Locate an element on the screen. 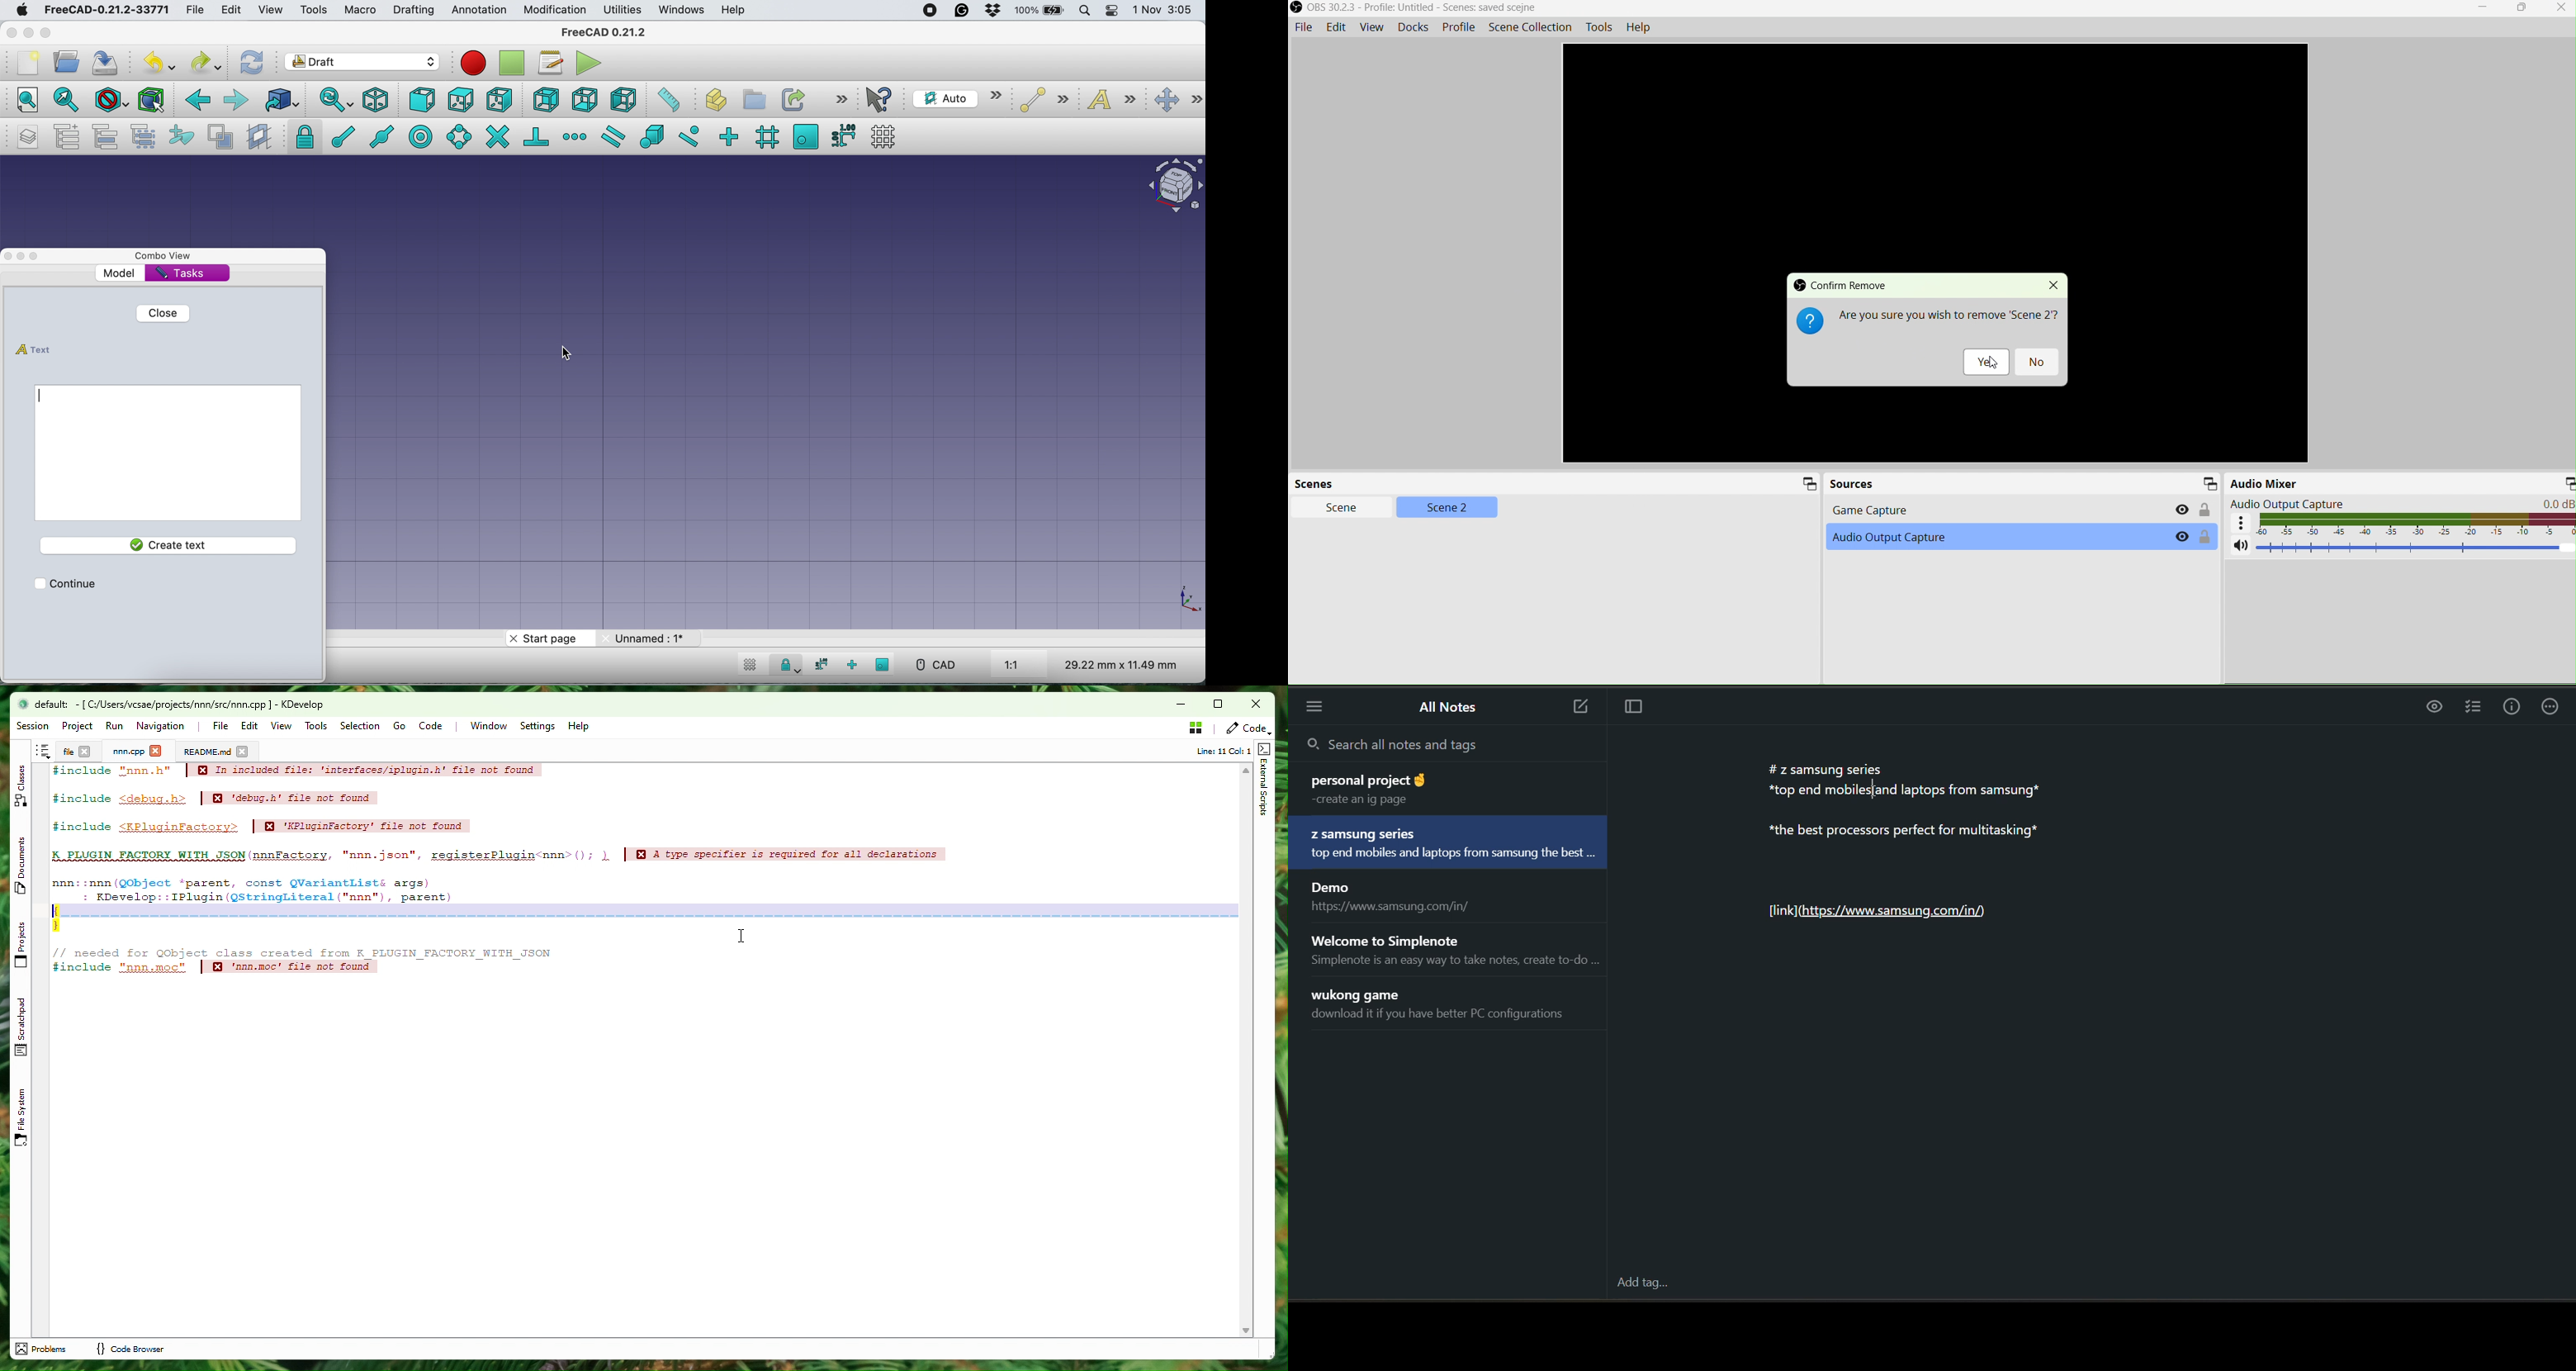 Image resolution: width=2576 pixels, height=1372 pixels. snap near is located at coordinates (687, 137).